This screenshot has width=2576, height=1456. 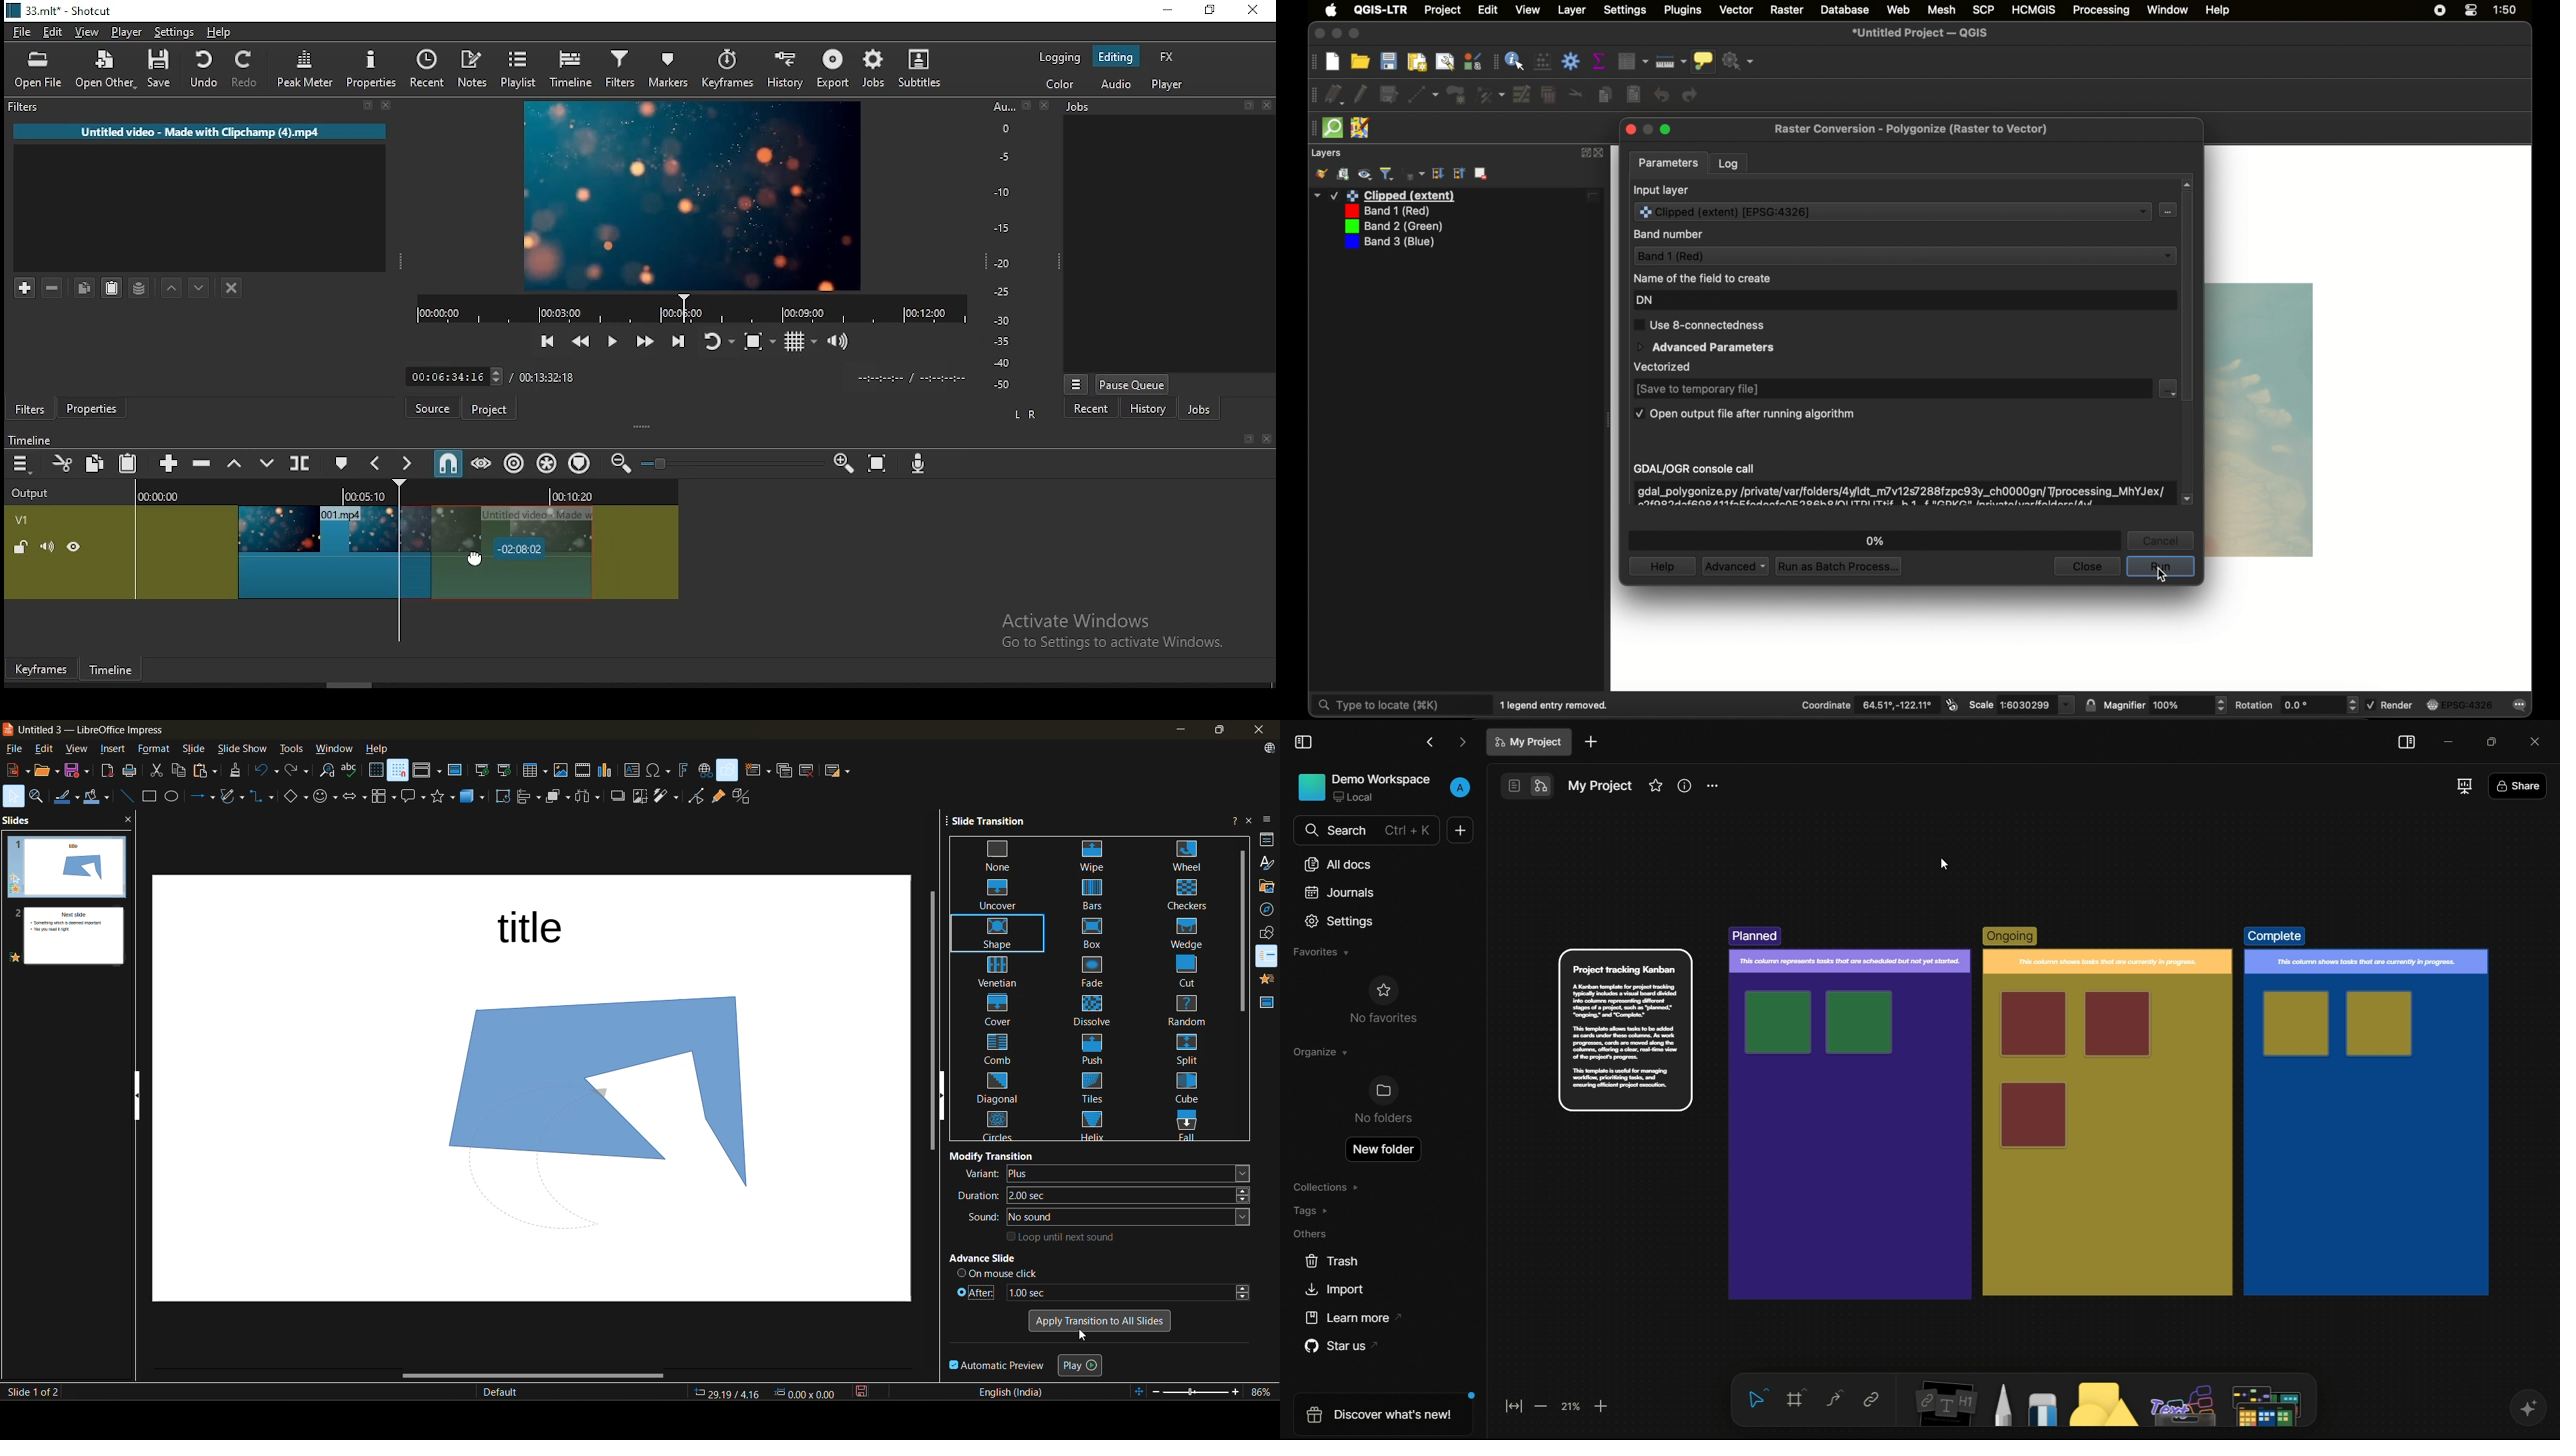 What do you see at coordinates (1271, 748) in the screenshot?
I see `update` at bounding box center [1271, 748].